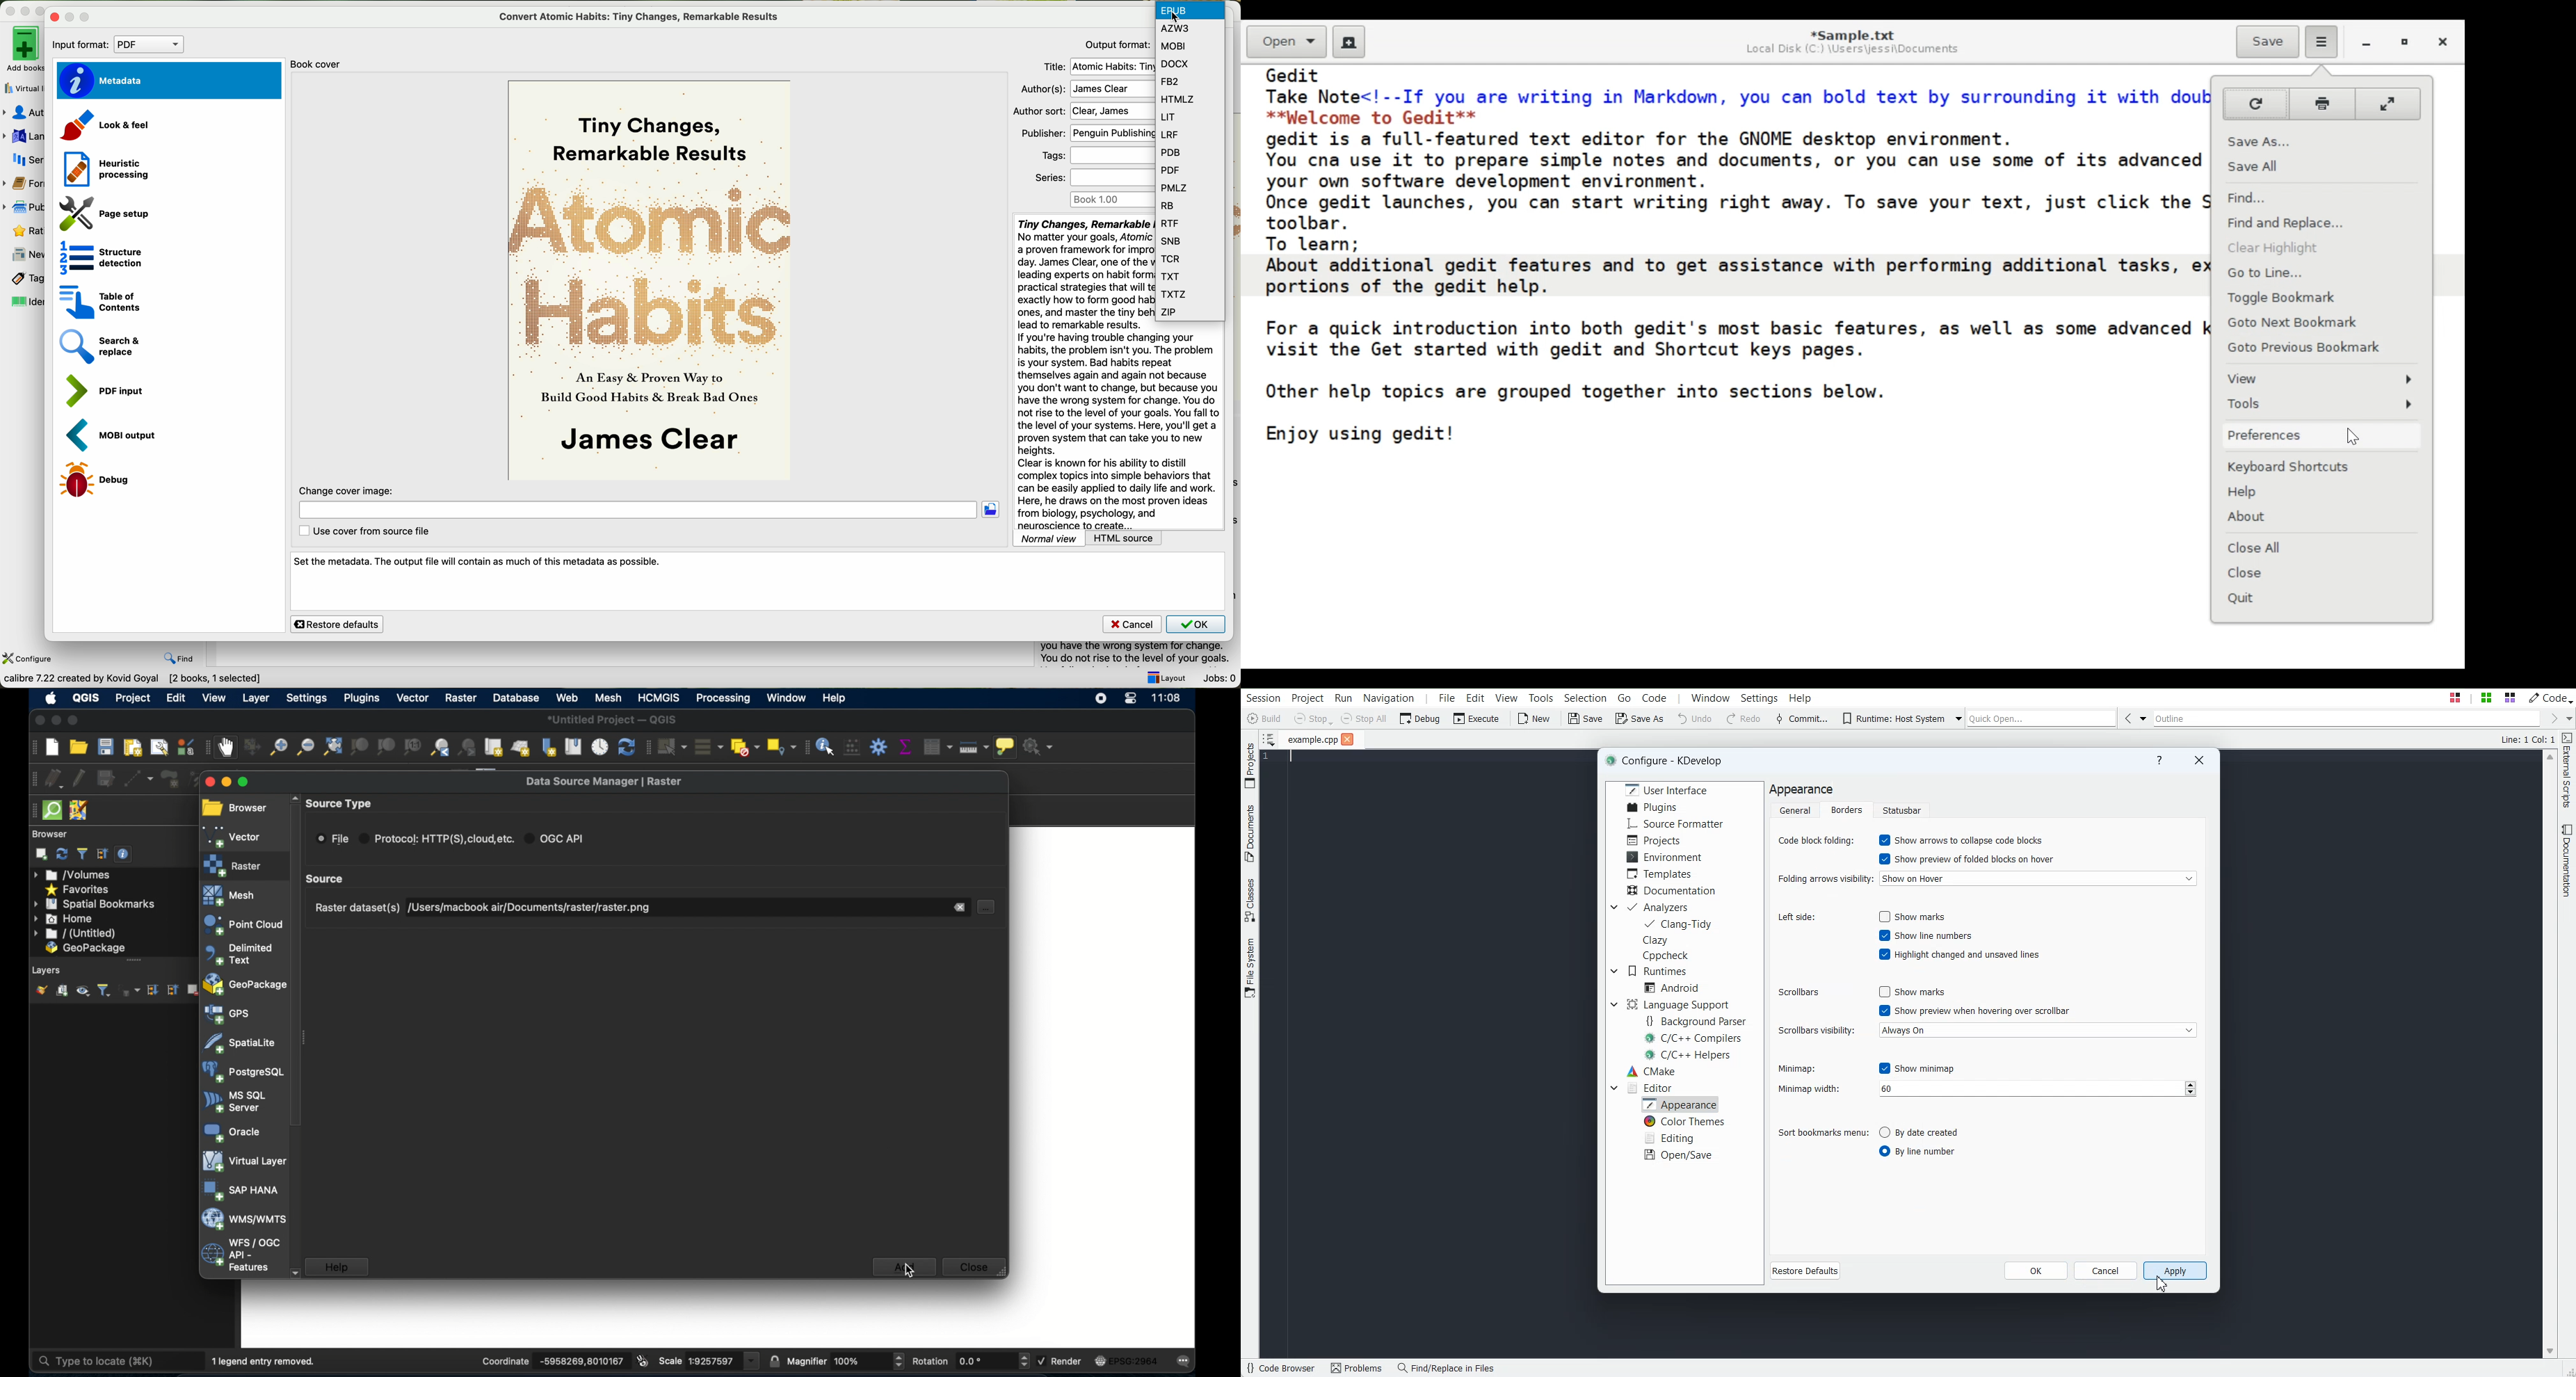  I want to click on Jobs: 0, so click(1220, 679).